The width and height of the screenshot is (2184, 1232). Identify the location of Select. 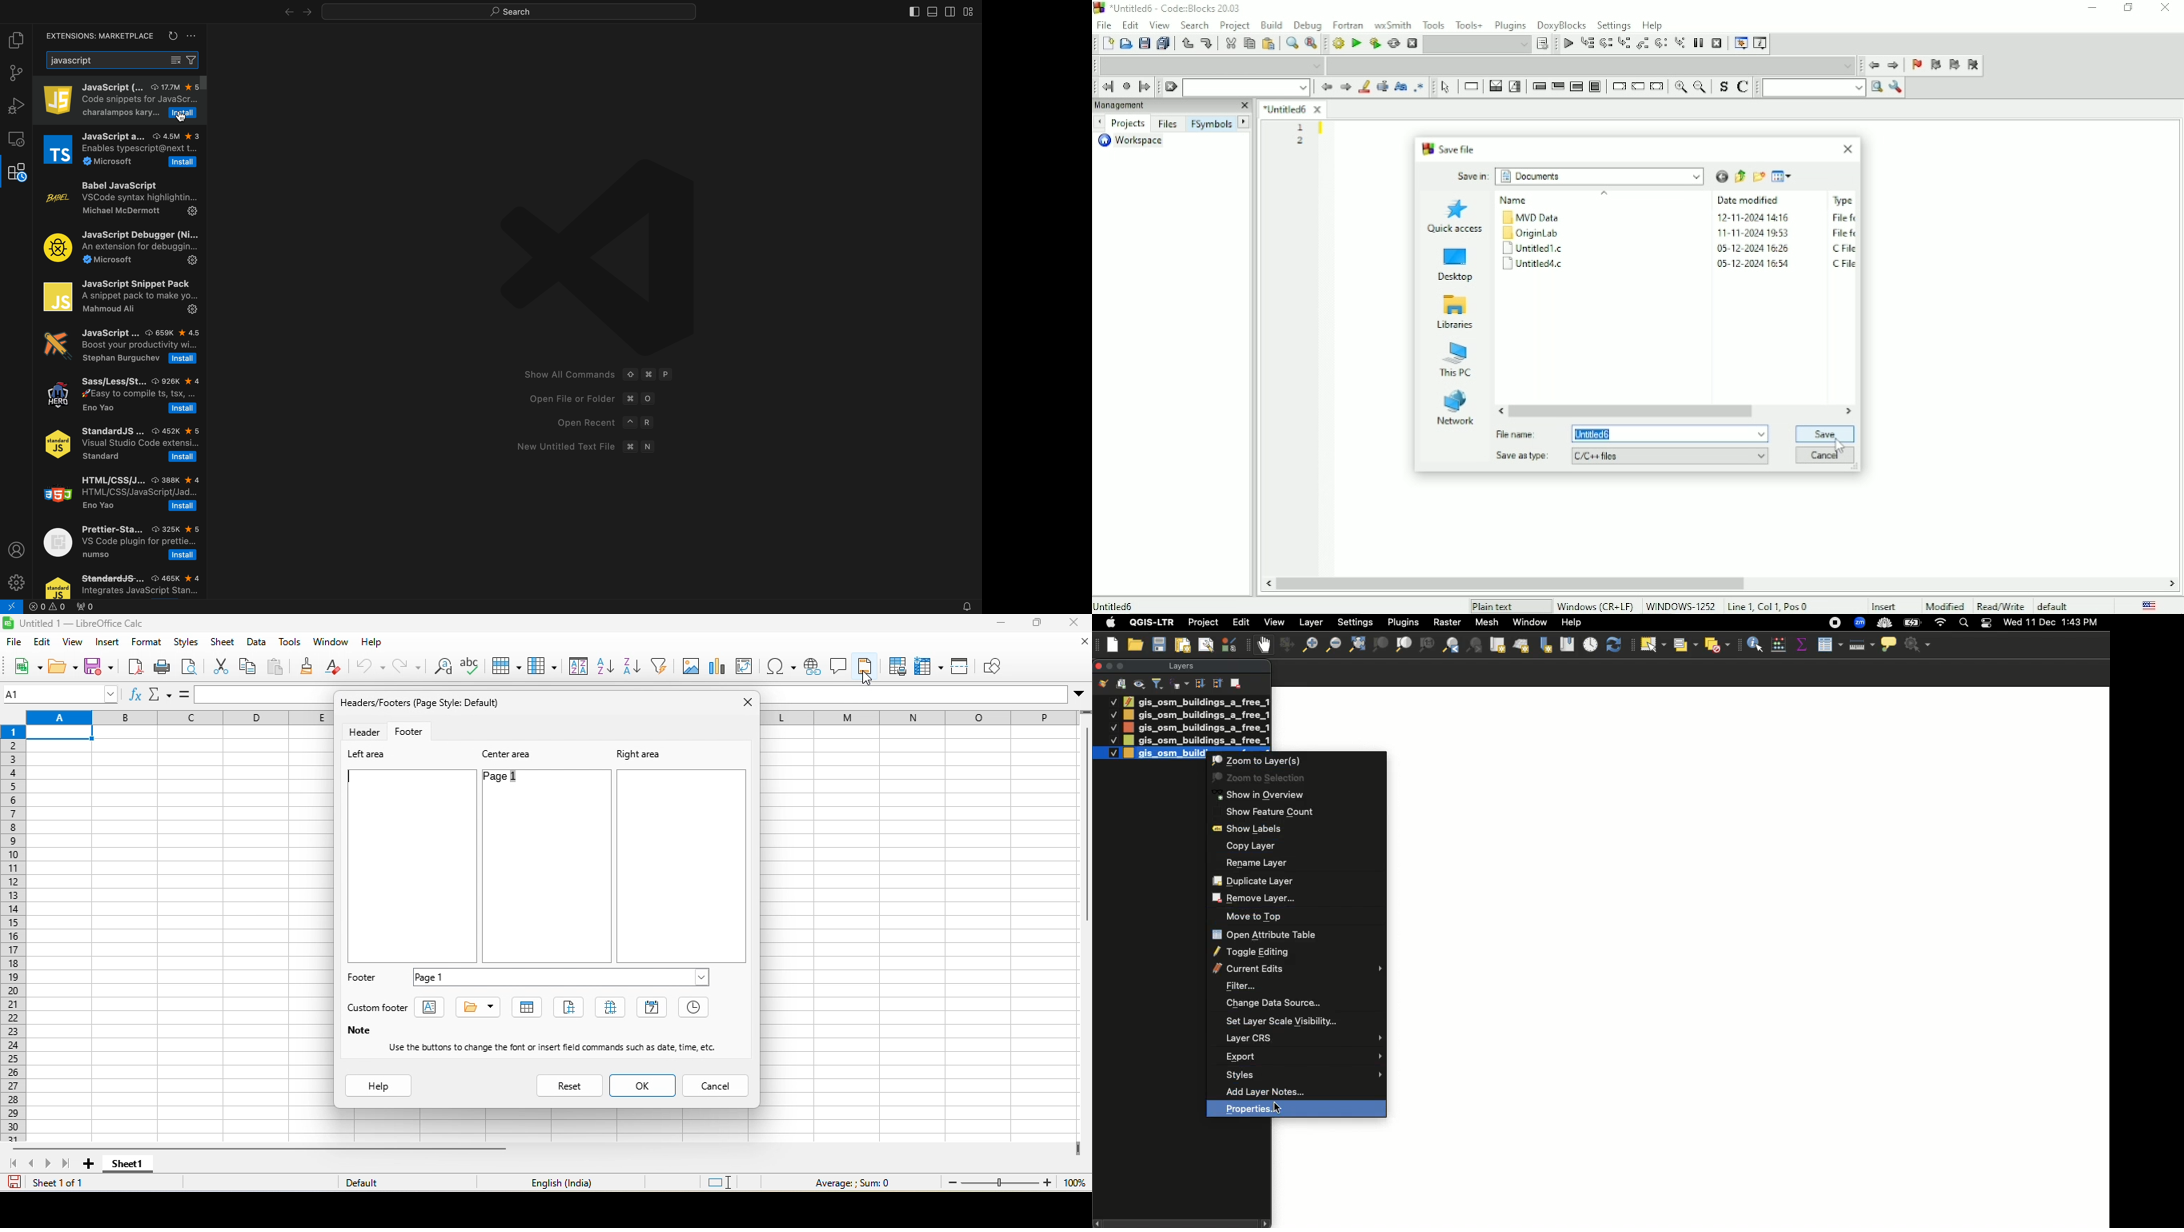
(1445, 88).